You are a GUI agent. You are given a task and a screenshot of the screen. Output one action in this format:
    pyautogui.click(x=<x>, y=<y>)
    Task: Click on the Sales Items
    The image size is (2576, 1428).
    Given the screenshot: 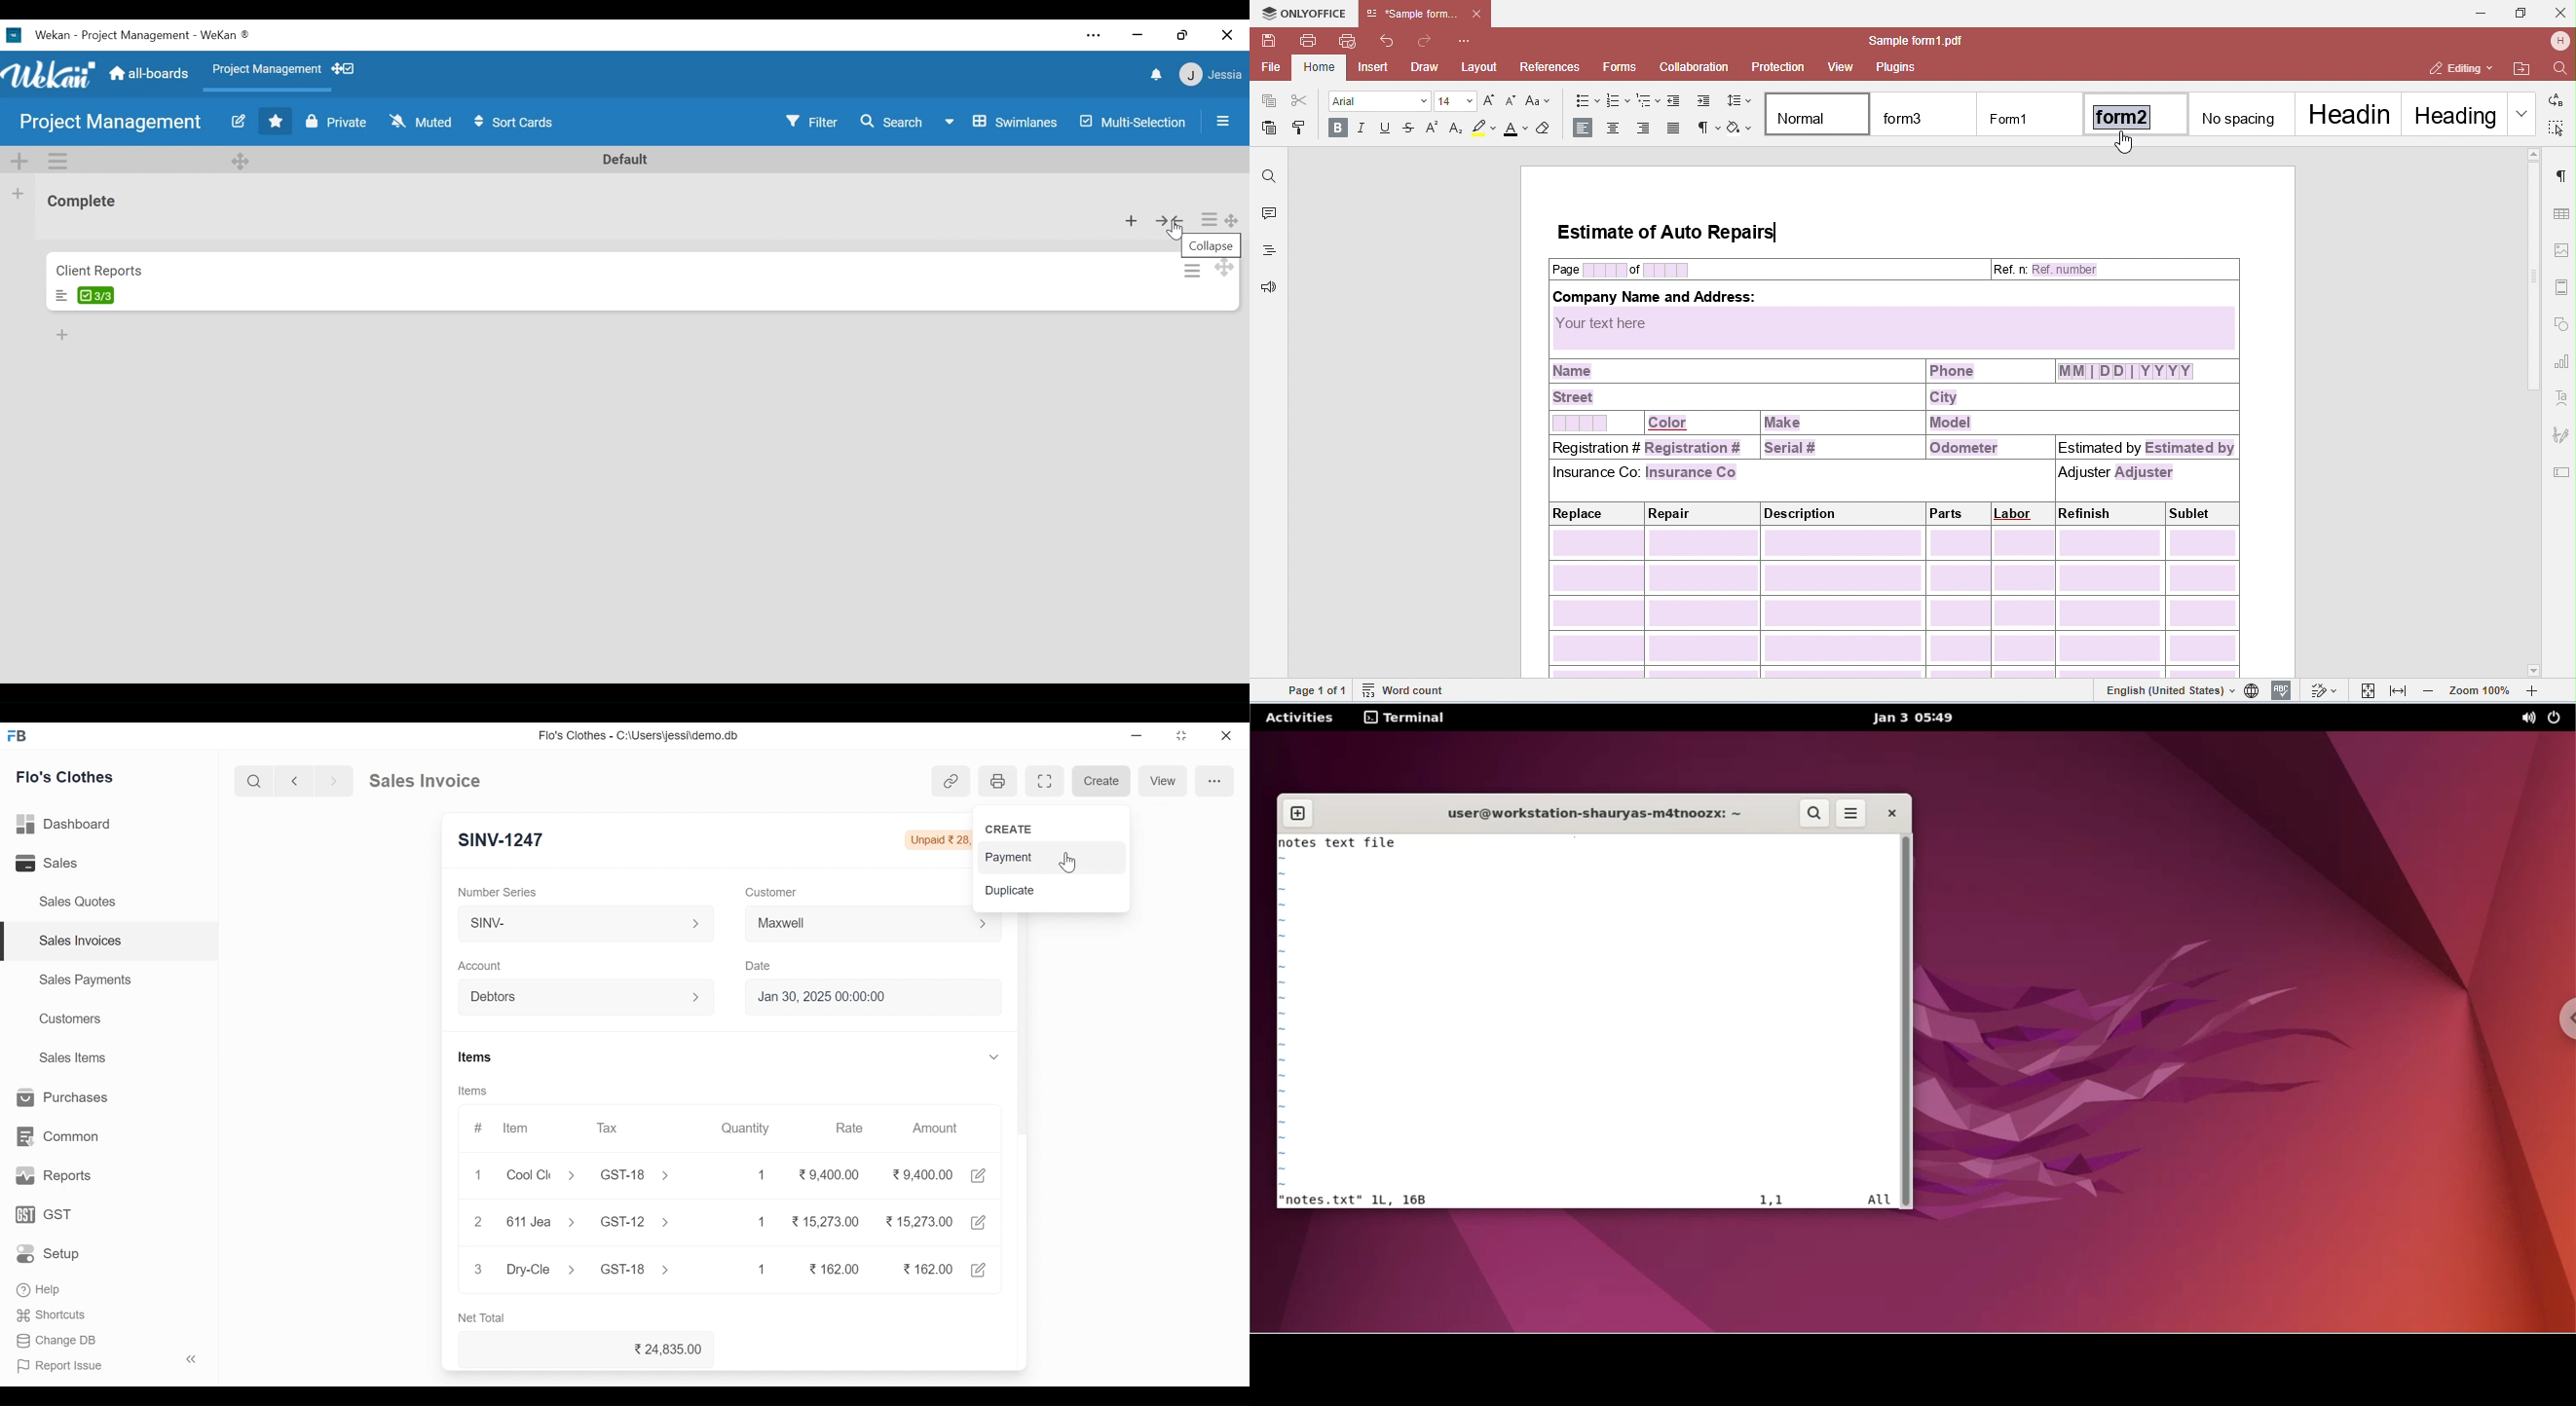 What is the action you would take?
    pyautogui.click(x=72, y=1057)
    